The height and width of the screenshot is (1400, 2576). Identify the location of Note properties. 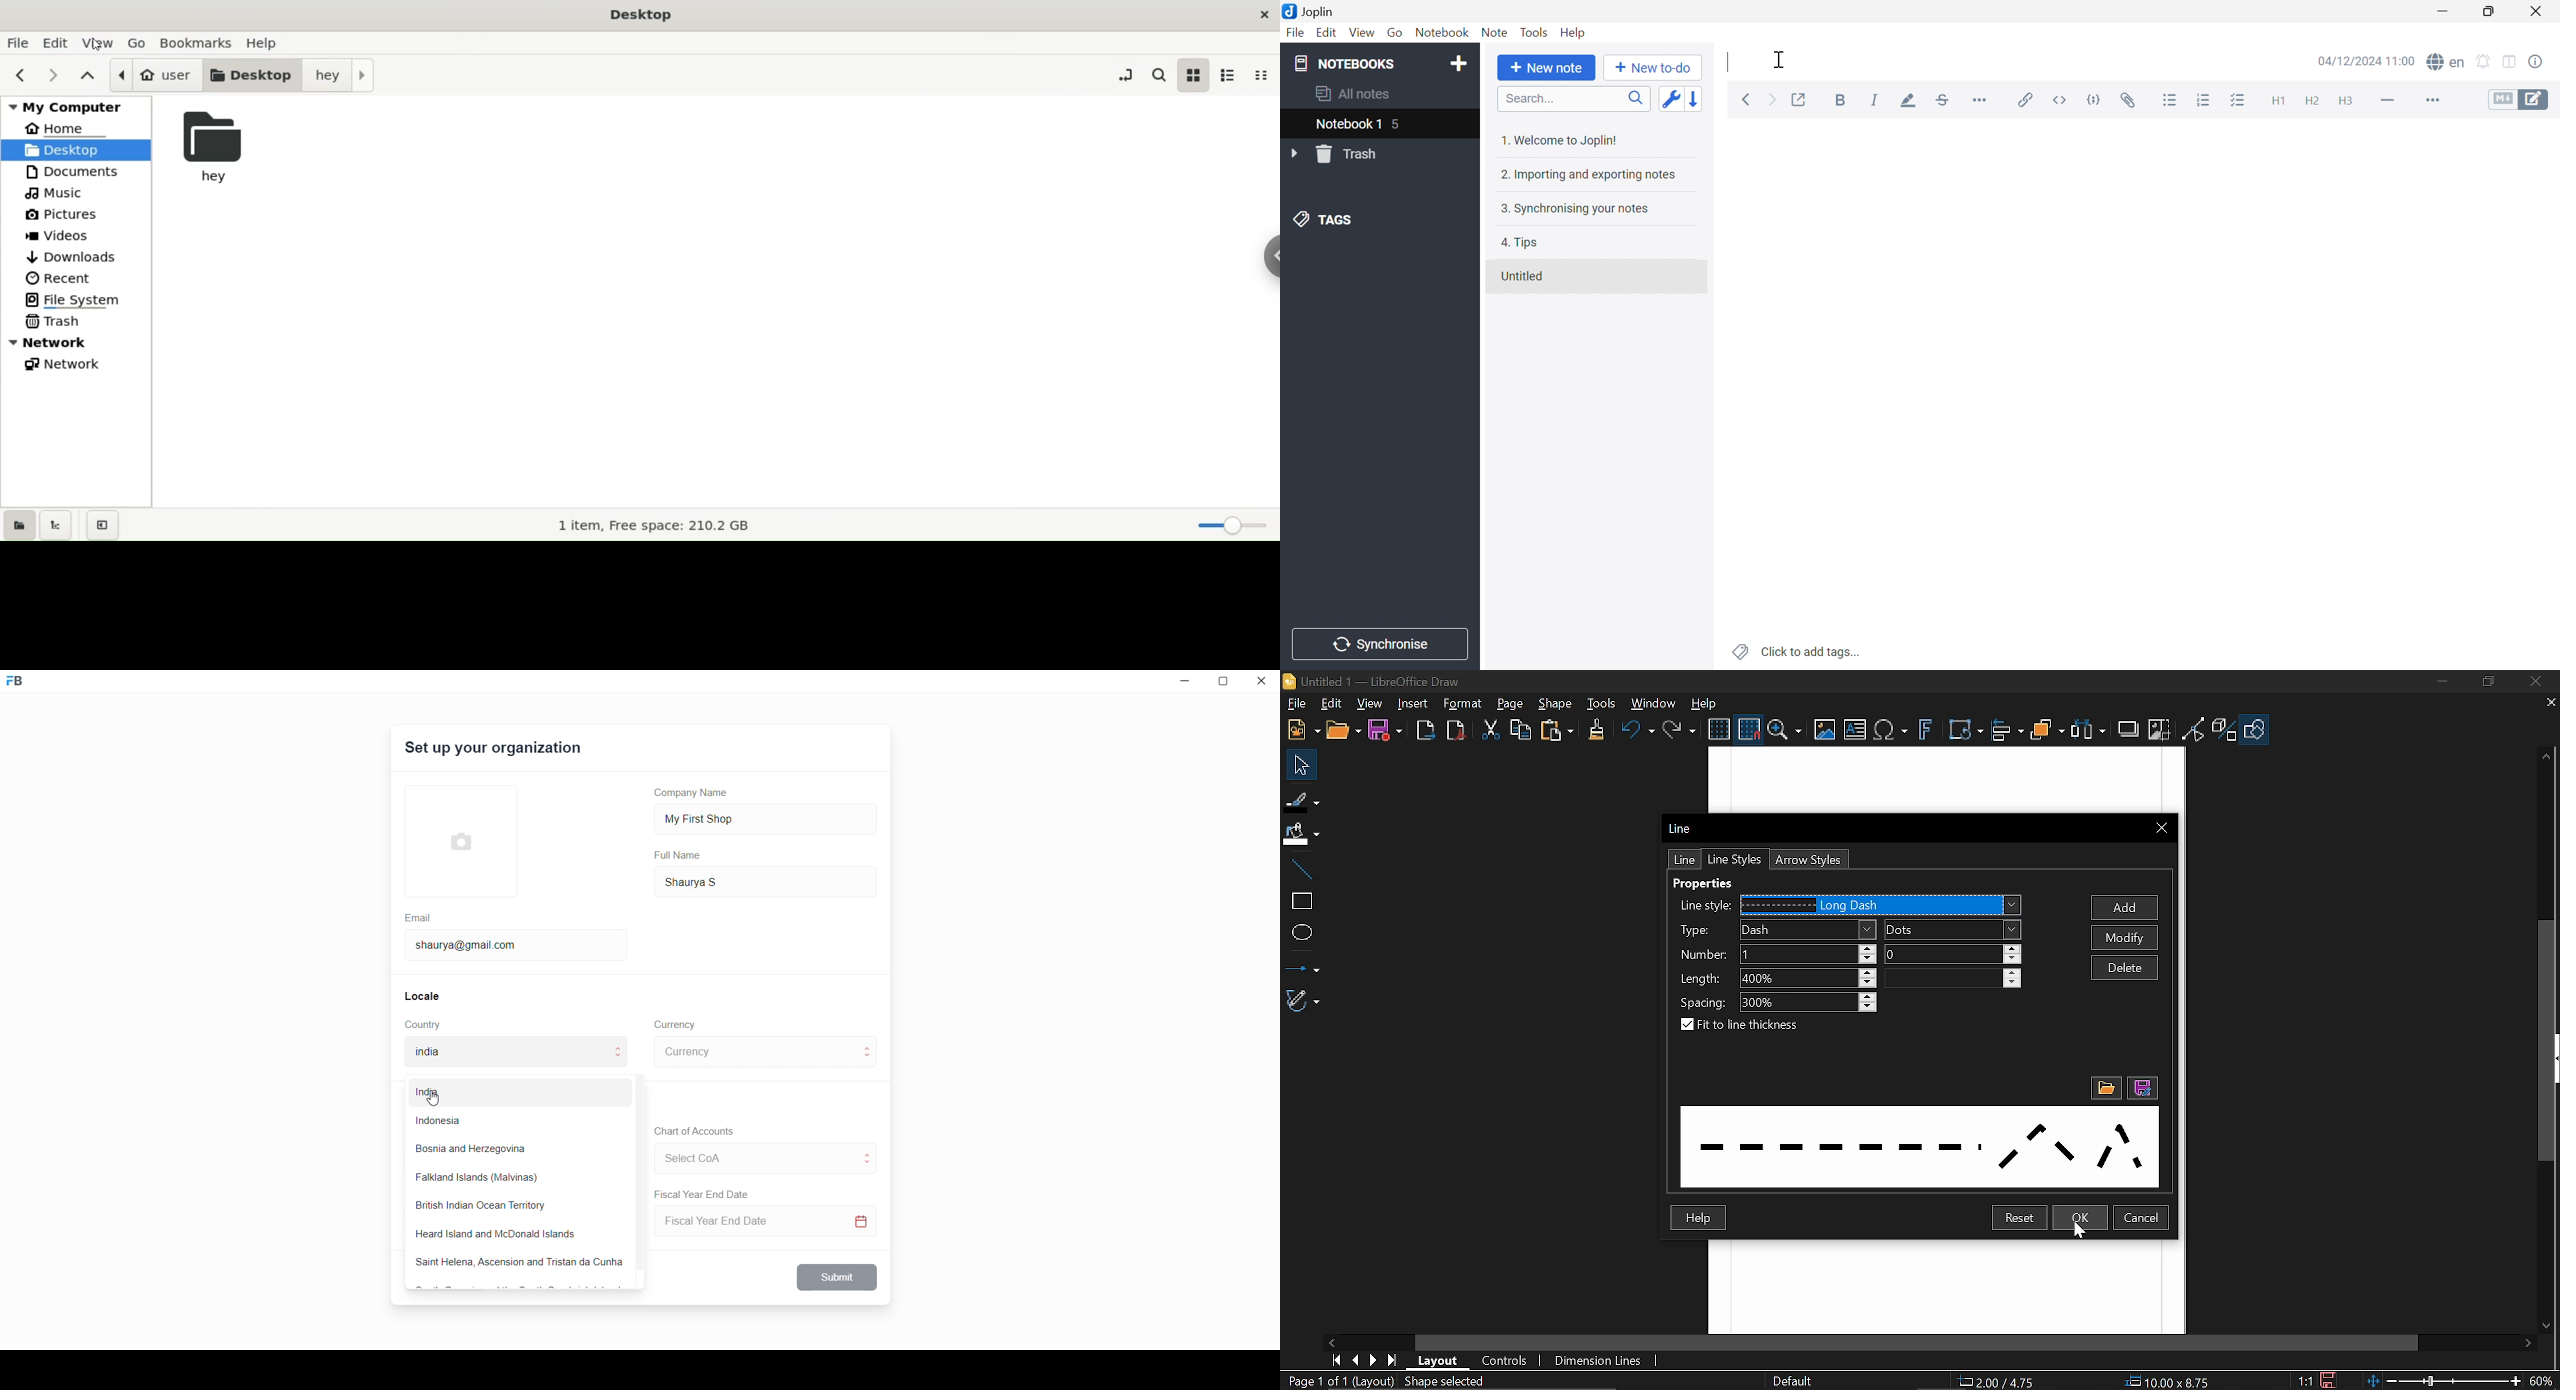
(2543, 62).